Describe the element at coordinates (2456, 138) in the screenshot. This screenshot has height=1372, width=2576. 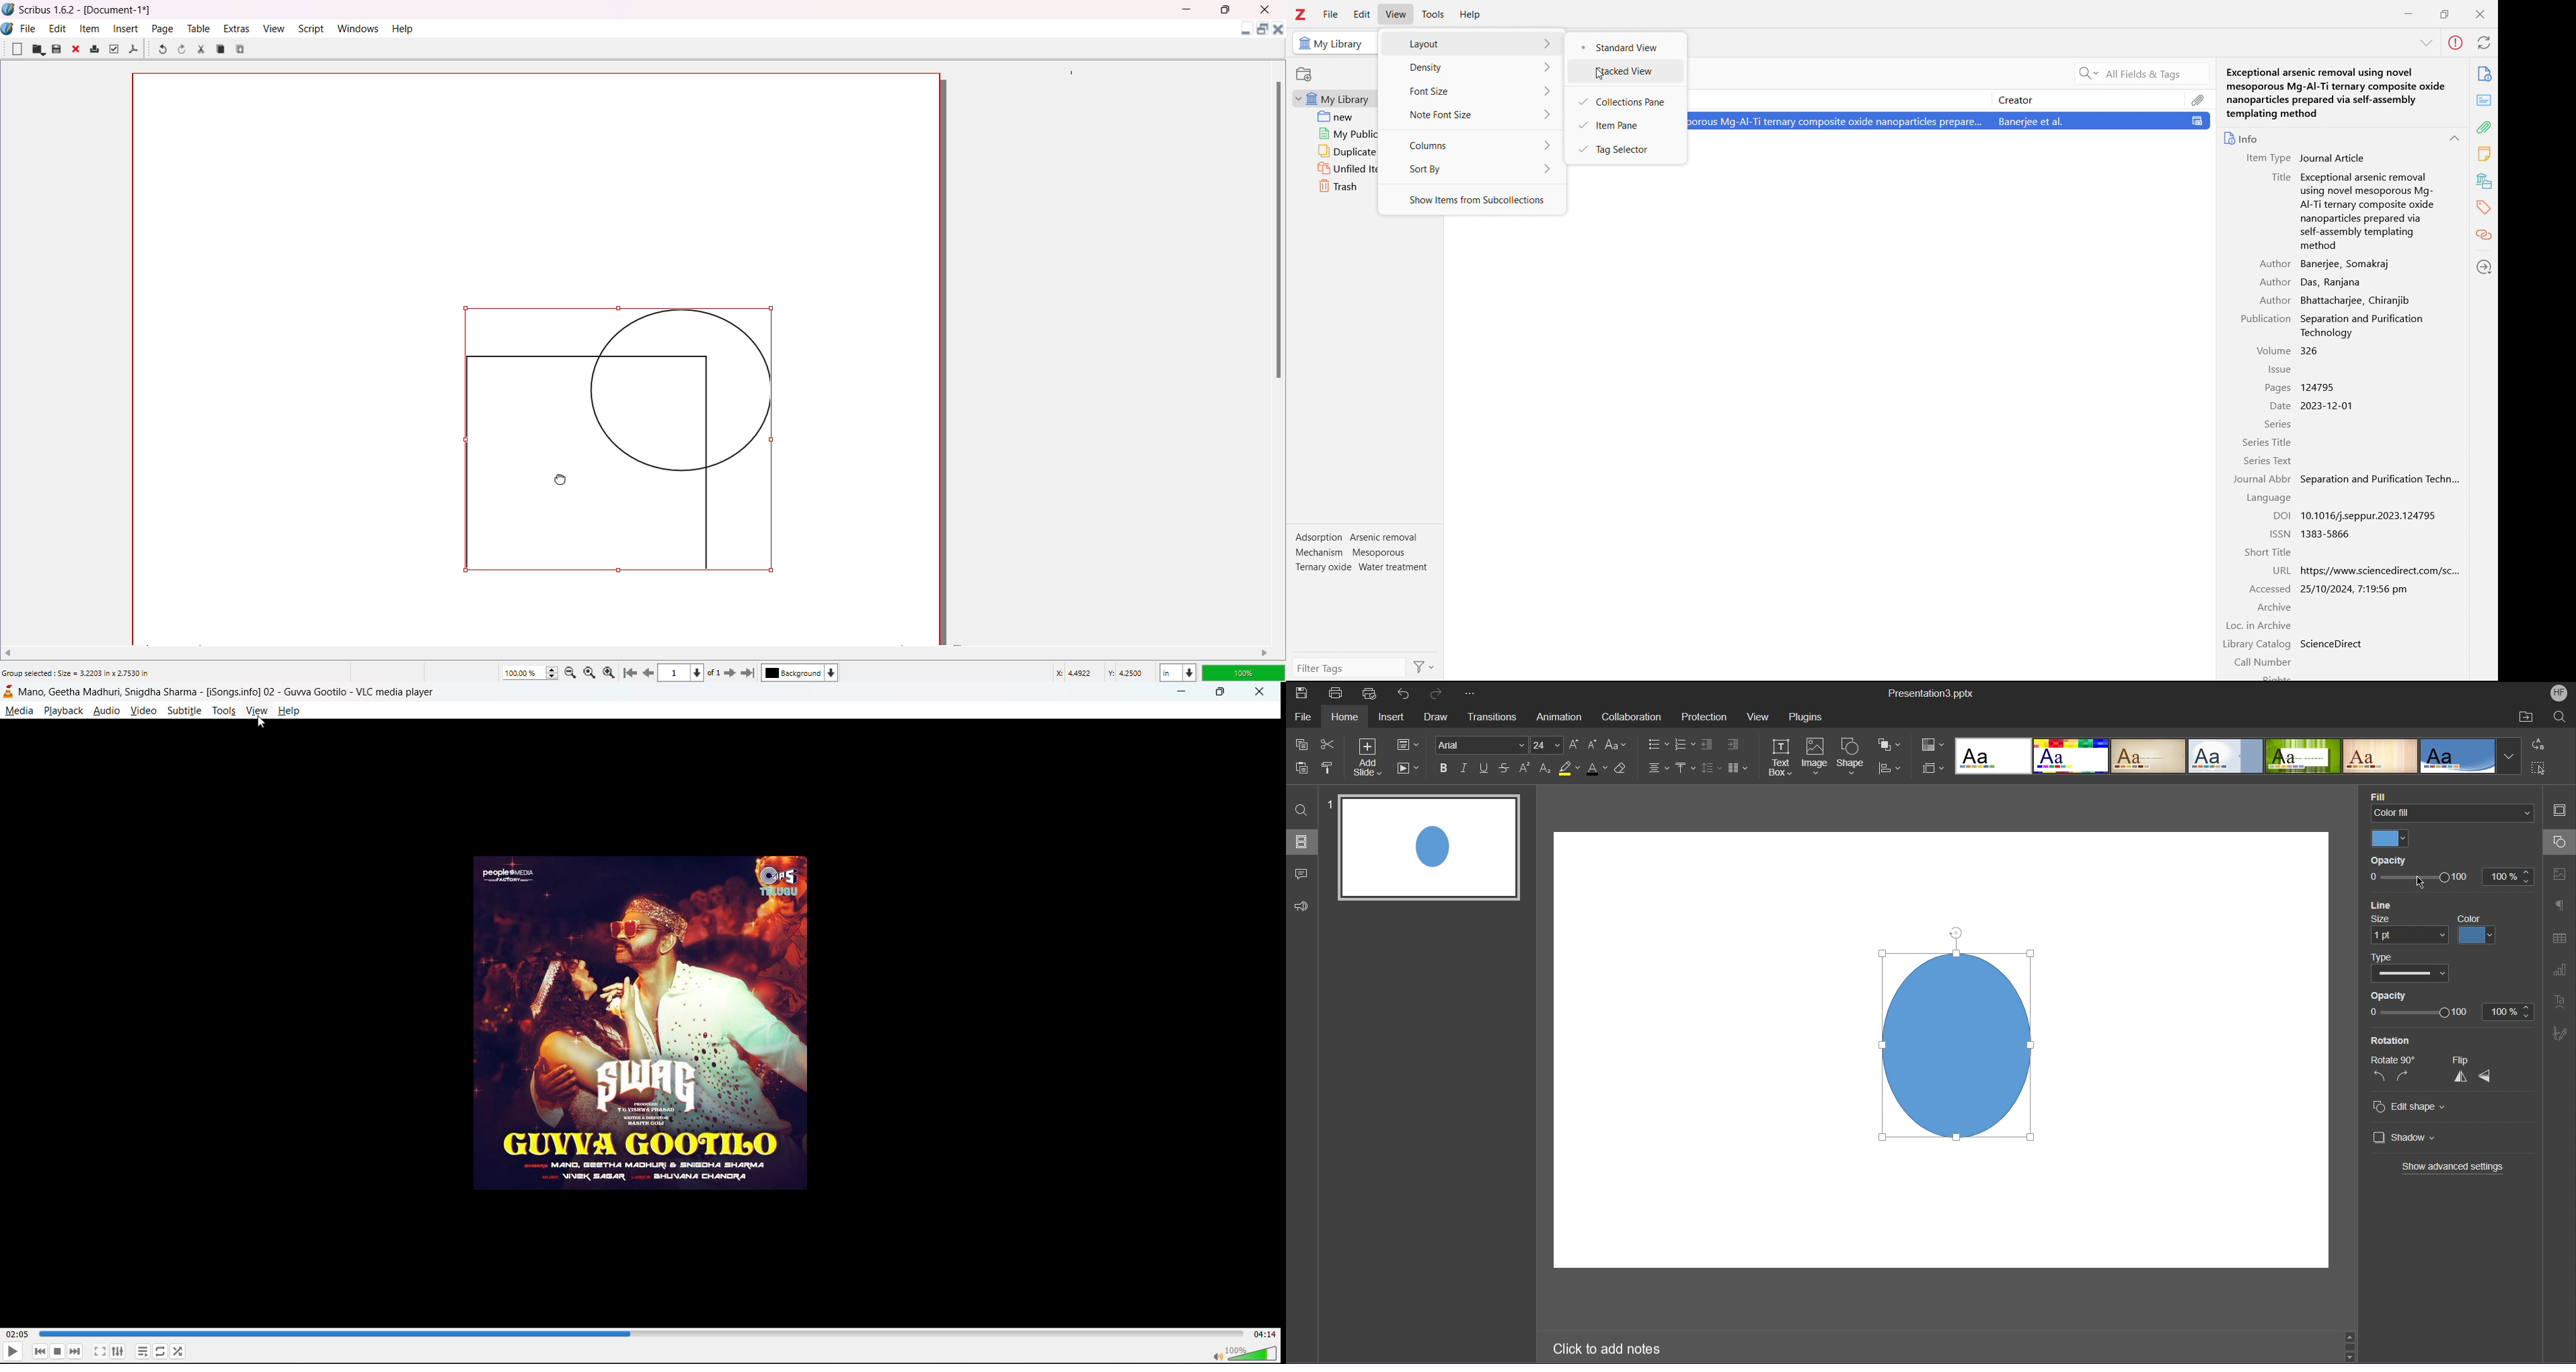
I see `collapse info` at that location.